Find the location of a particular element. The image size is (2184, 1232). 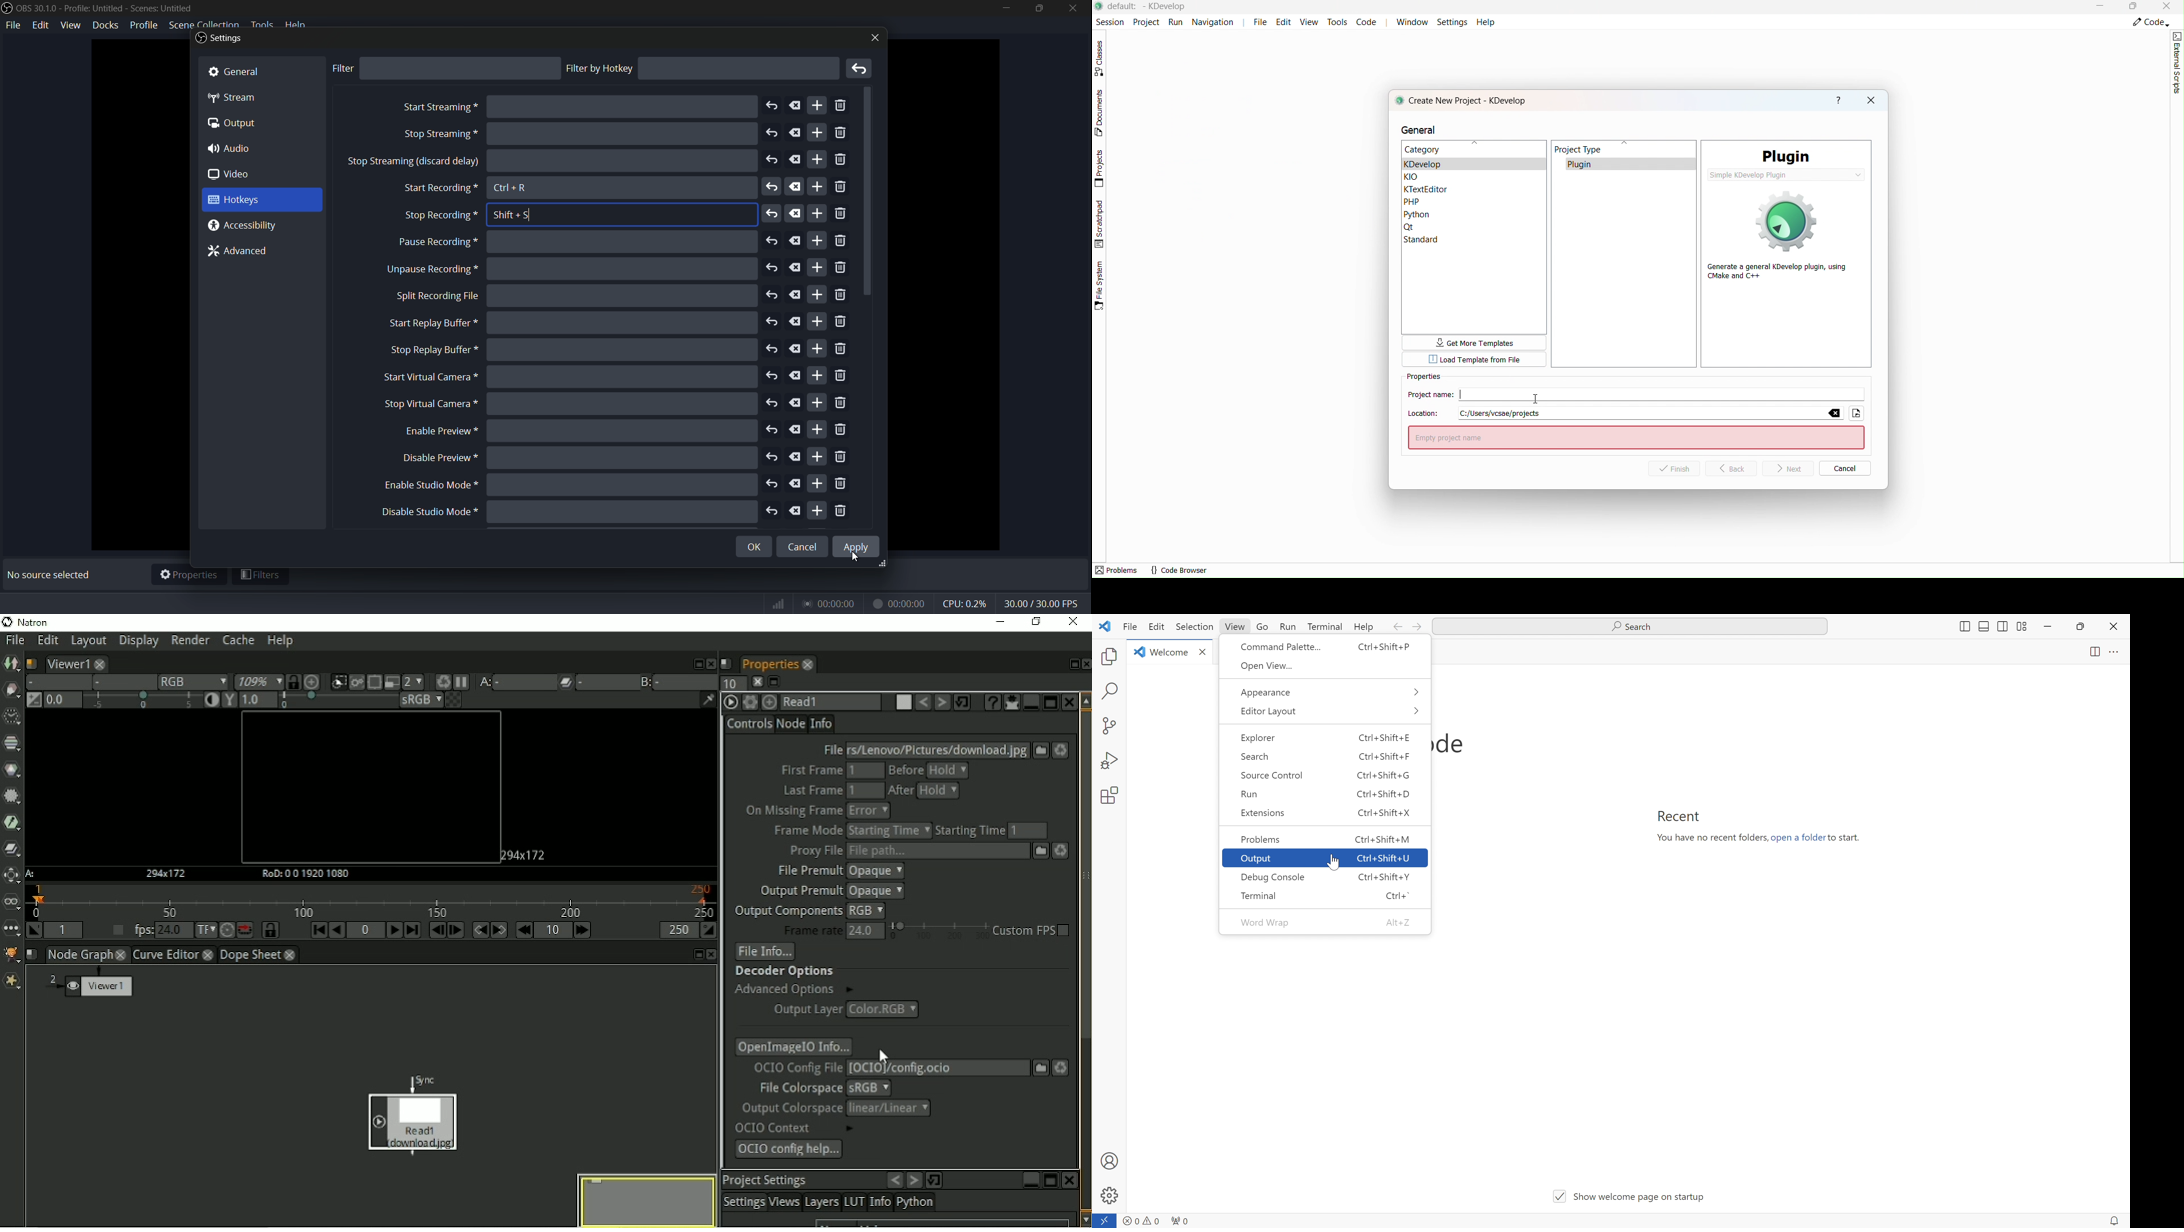

undo is located at coordinates (773, 376).